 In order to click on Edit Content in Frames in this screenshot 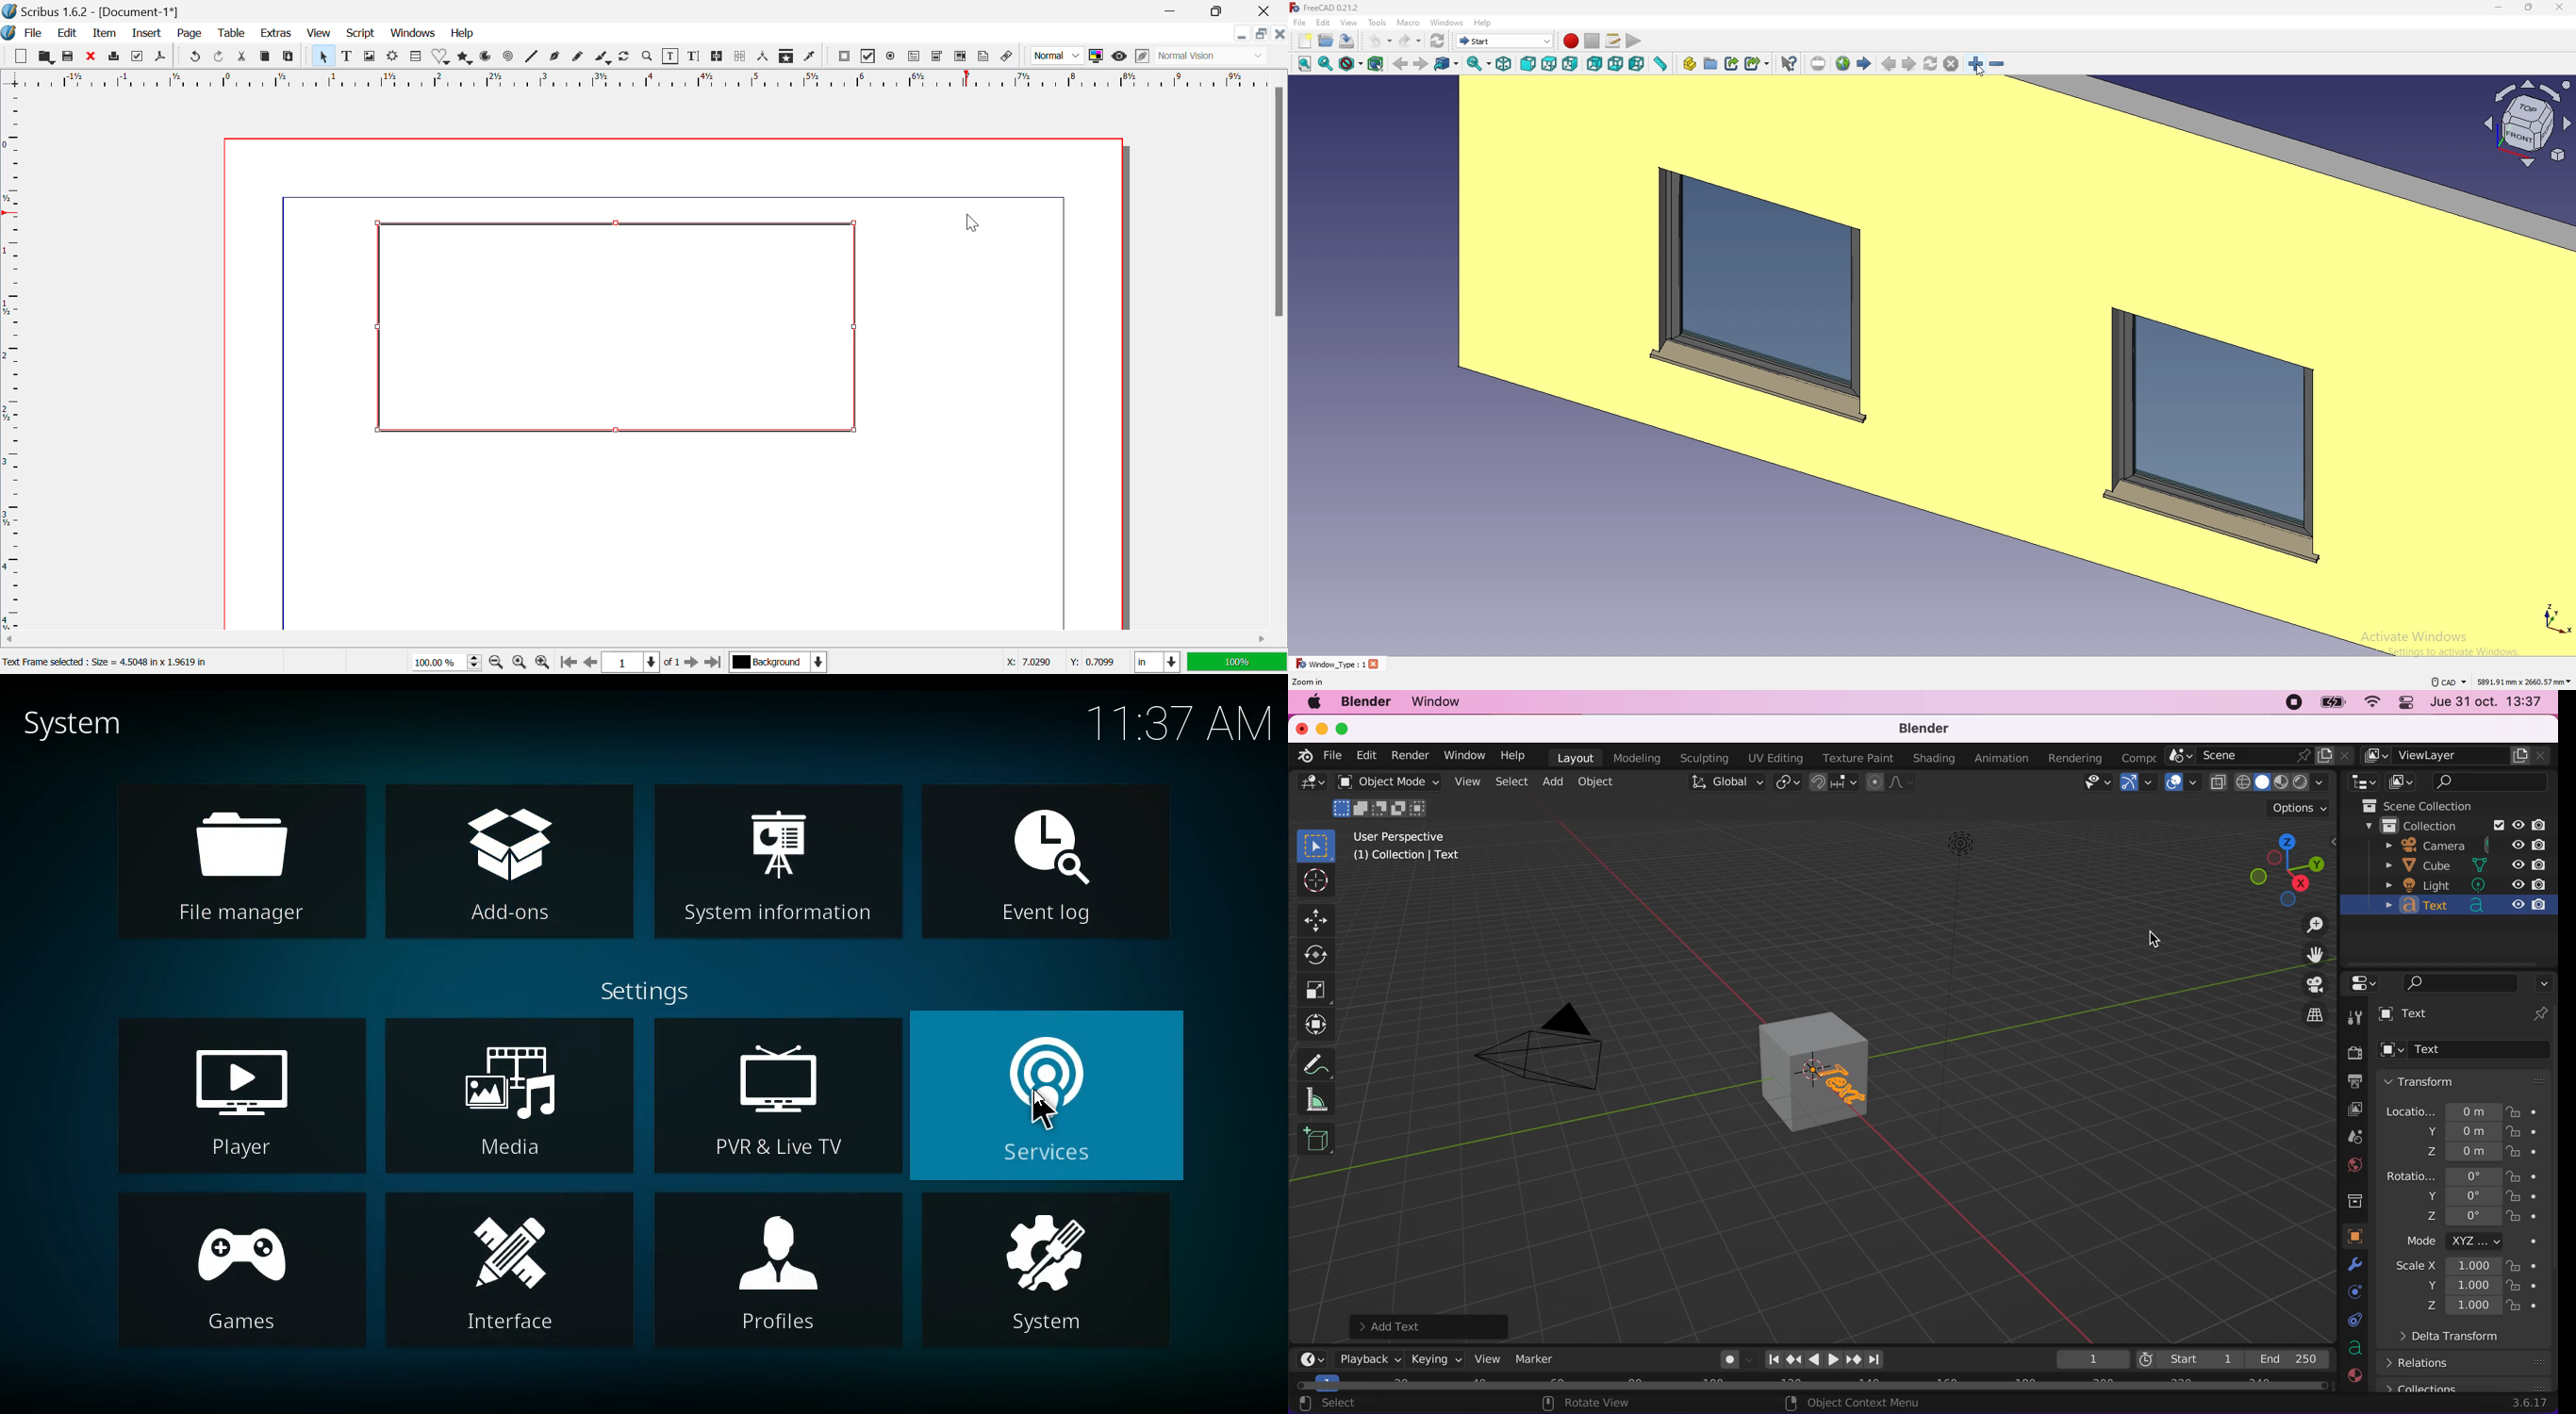, I will do `click(673, 56)`.